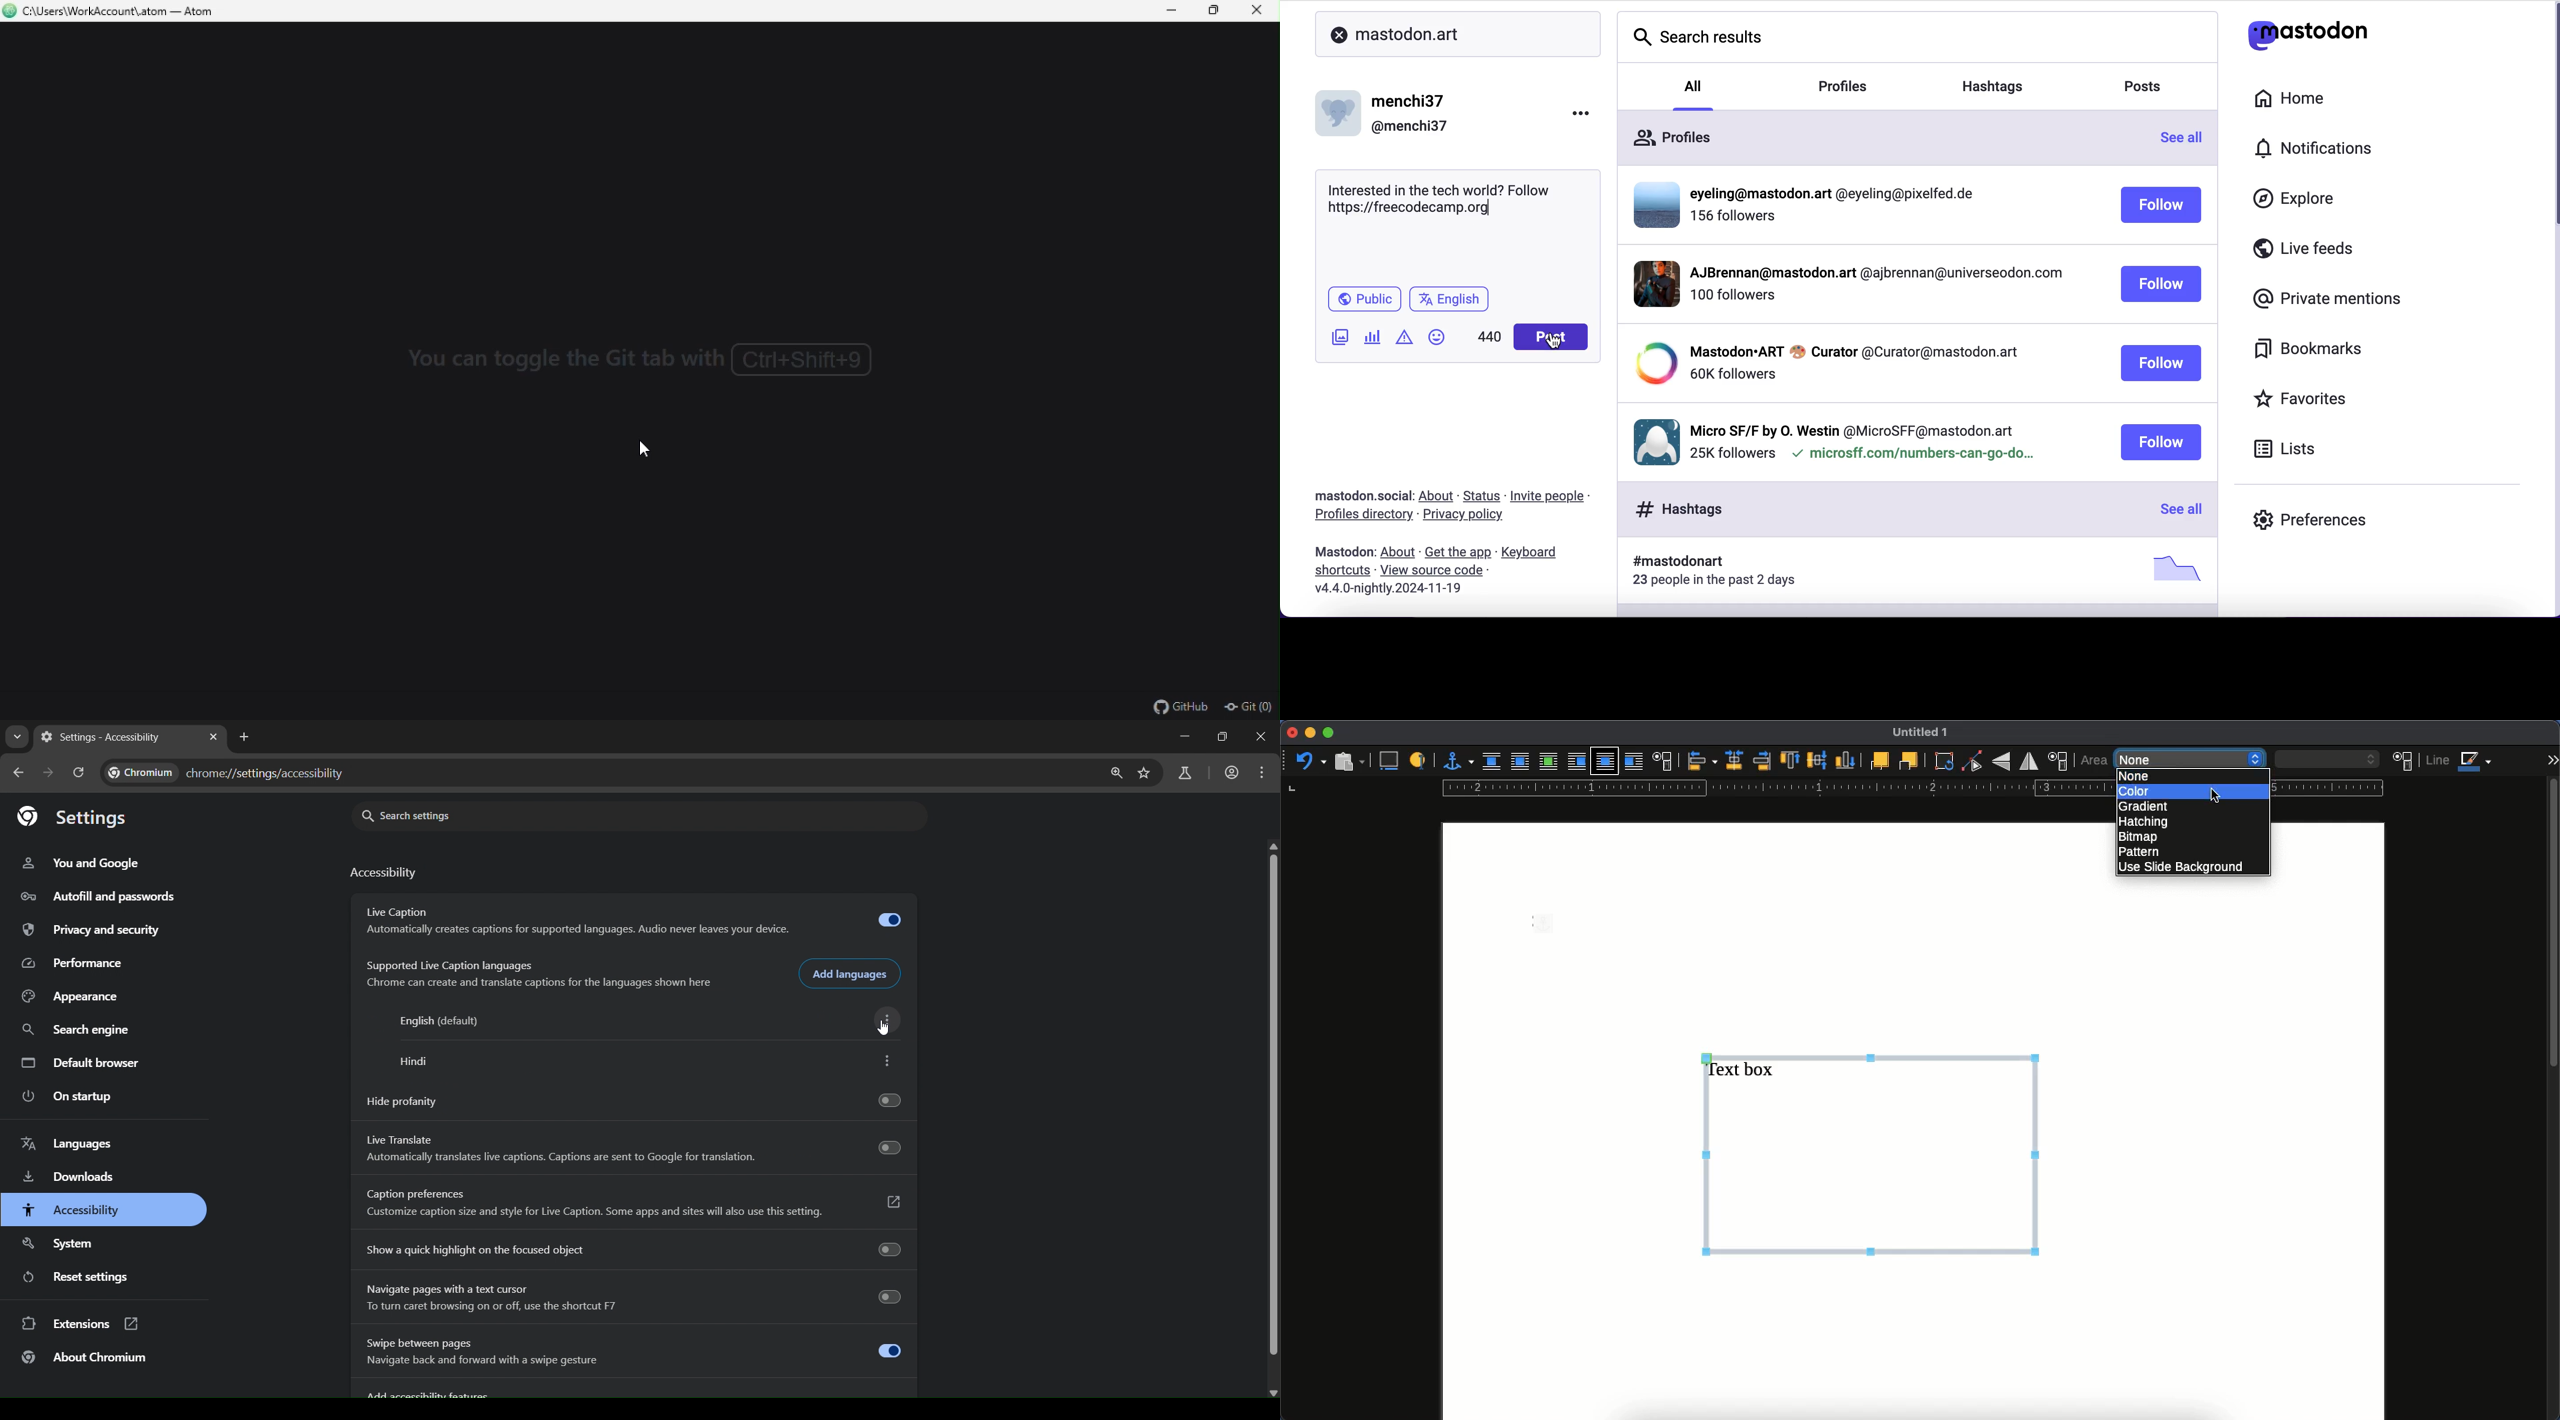 This screenshot has width=2576, height=1428. Describe the element at coordinates (1817, 760) in the screenshot. I see `center` at that location.